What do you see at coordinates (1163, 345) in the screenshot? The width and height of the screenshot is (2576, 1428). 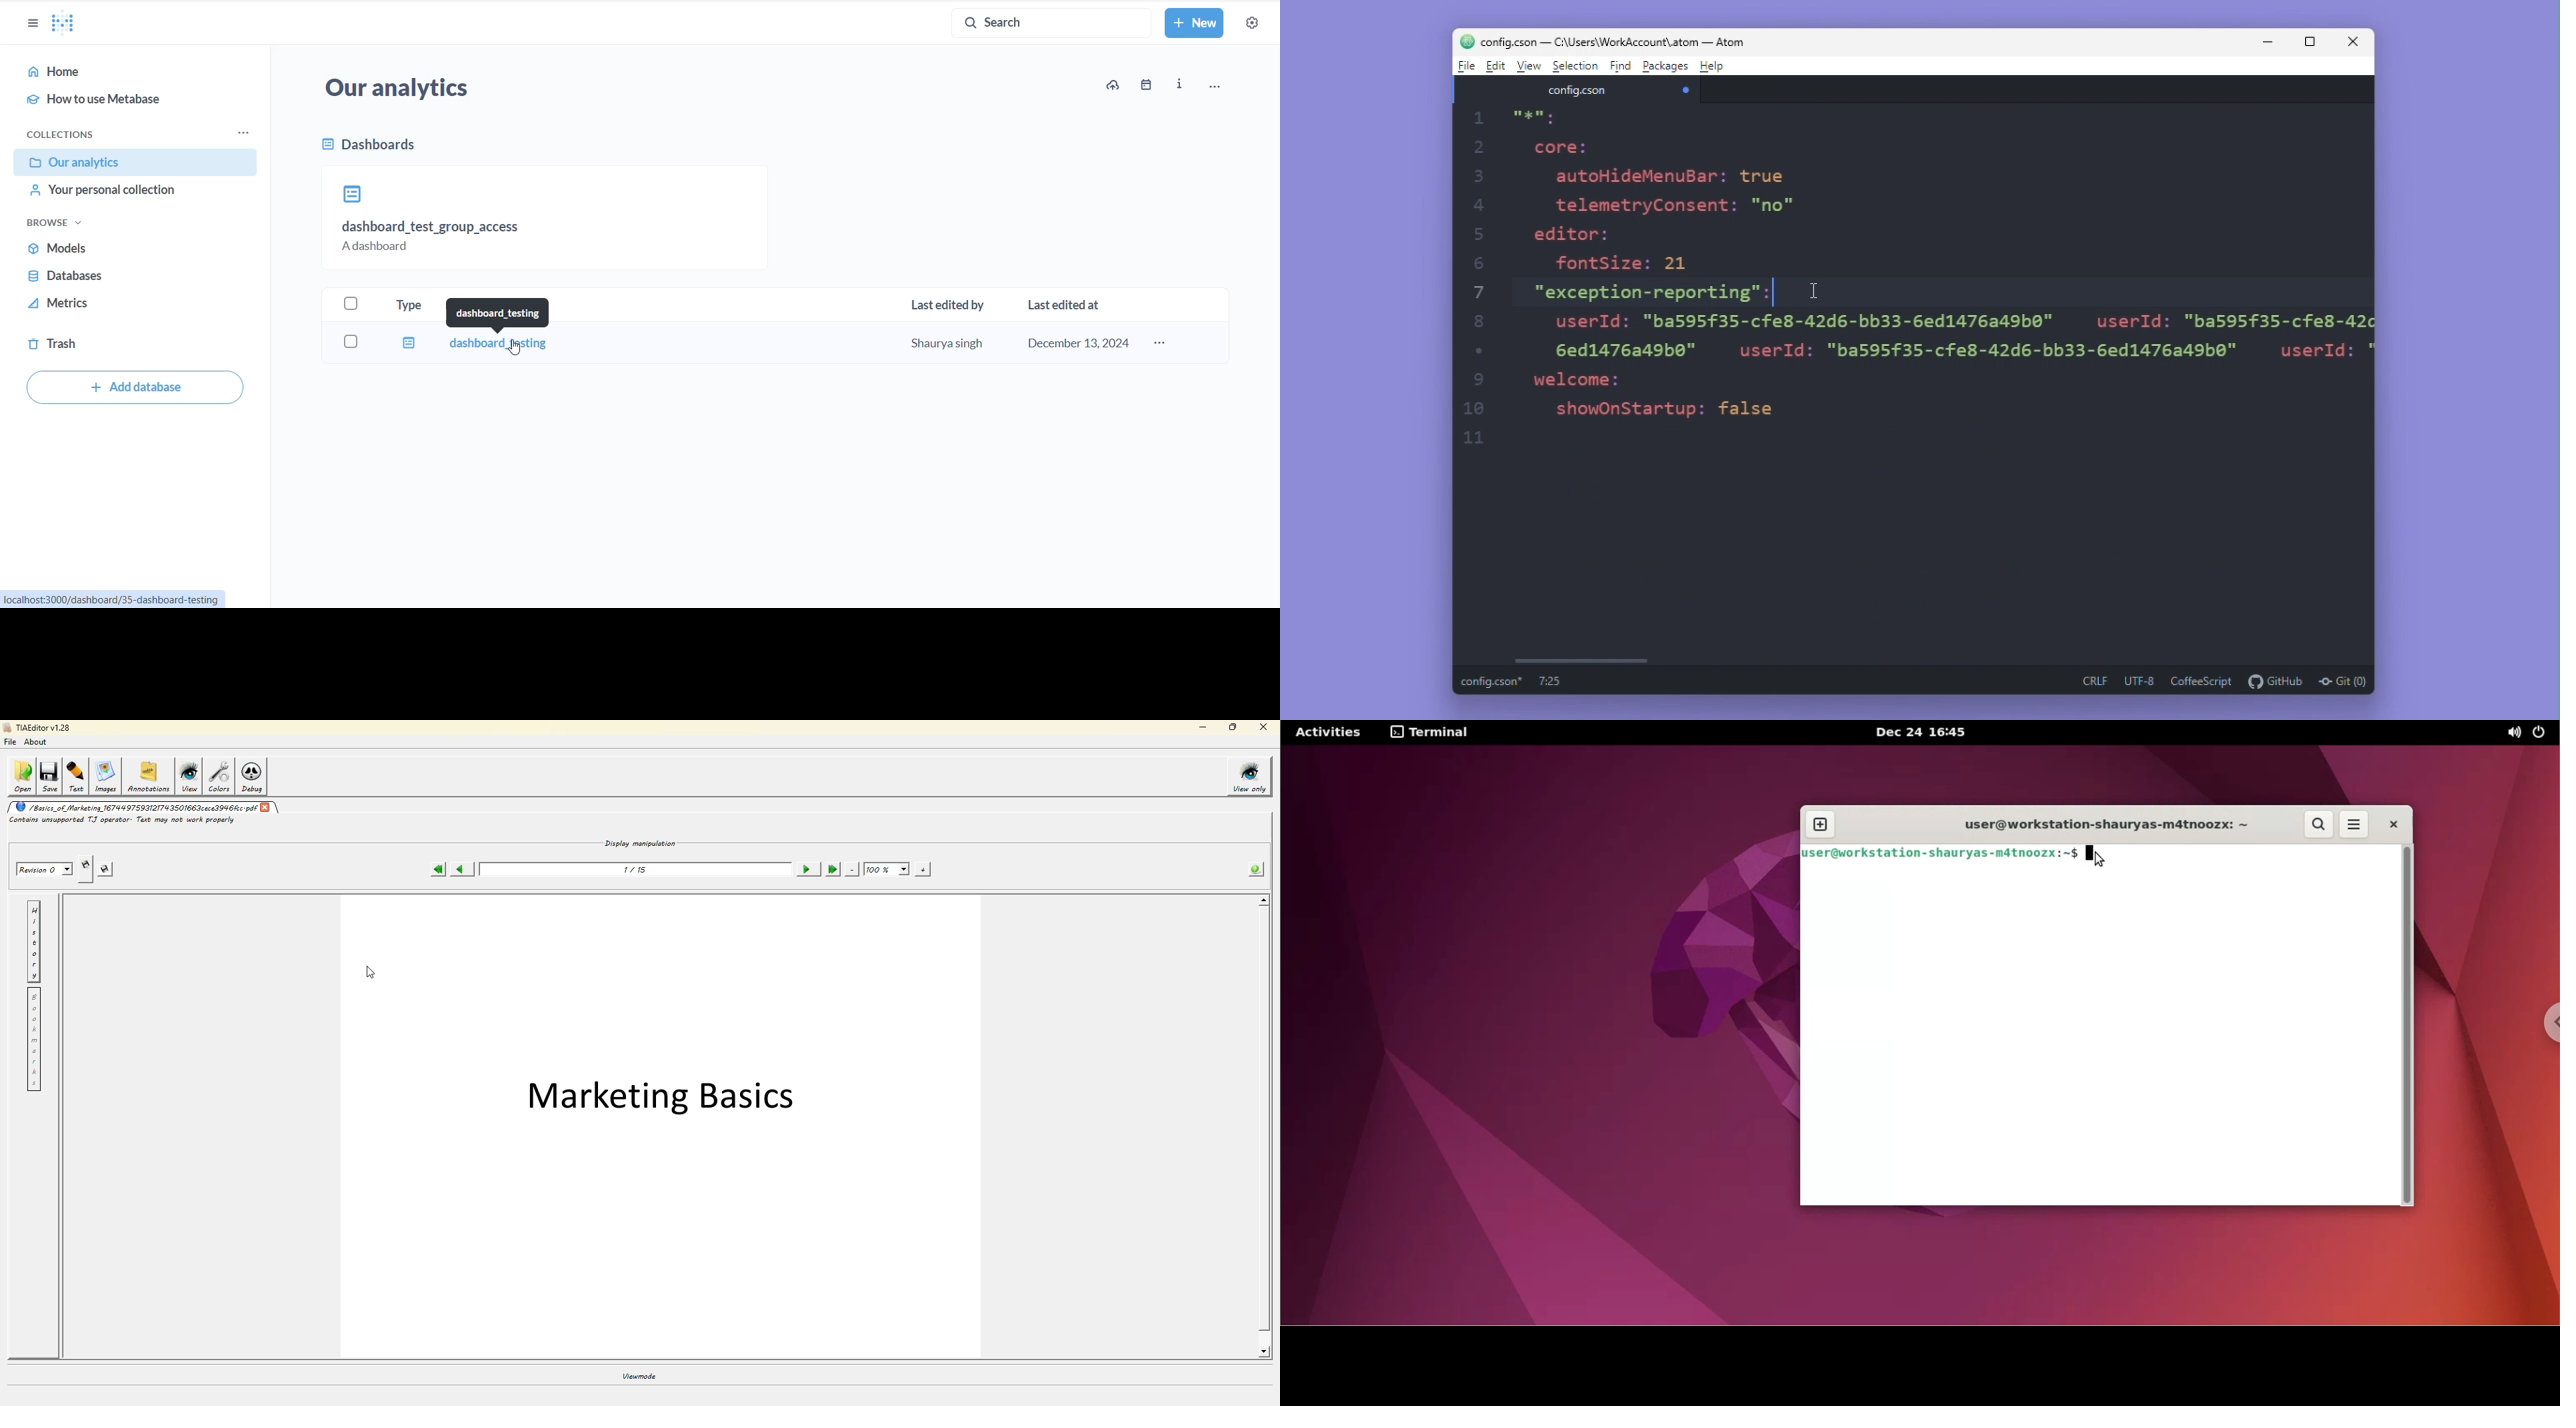 I see `more options` at bounding box center [1163, 345].